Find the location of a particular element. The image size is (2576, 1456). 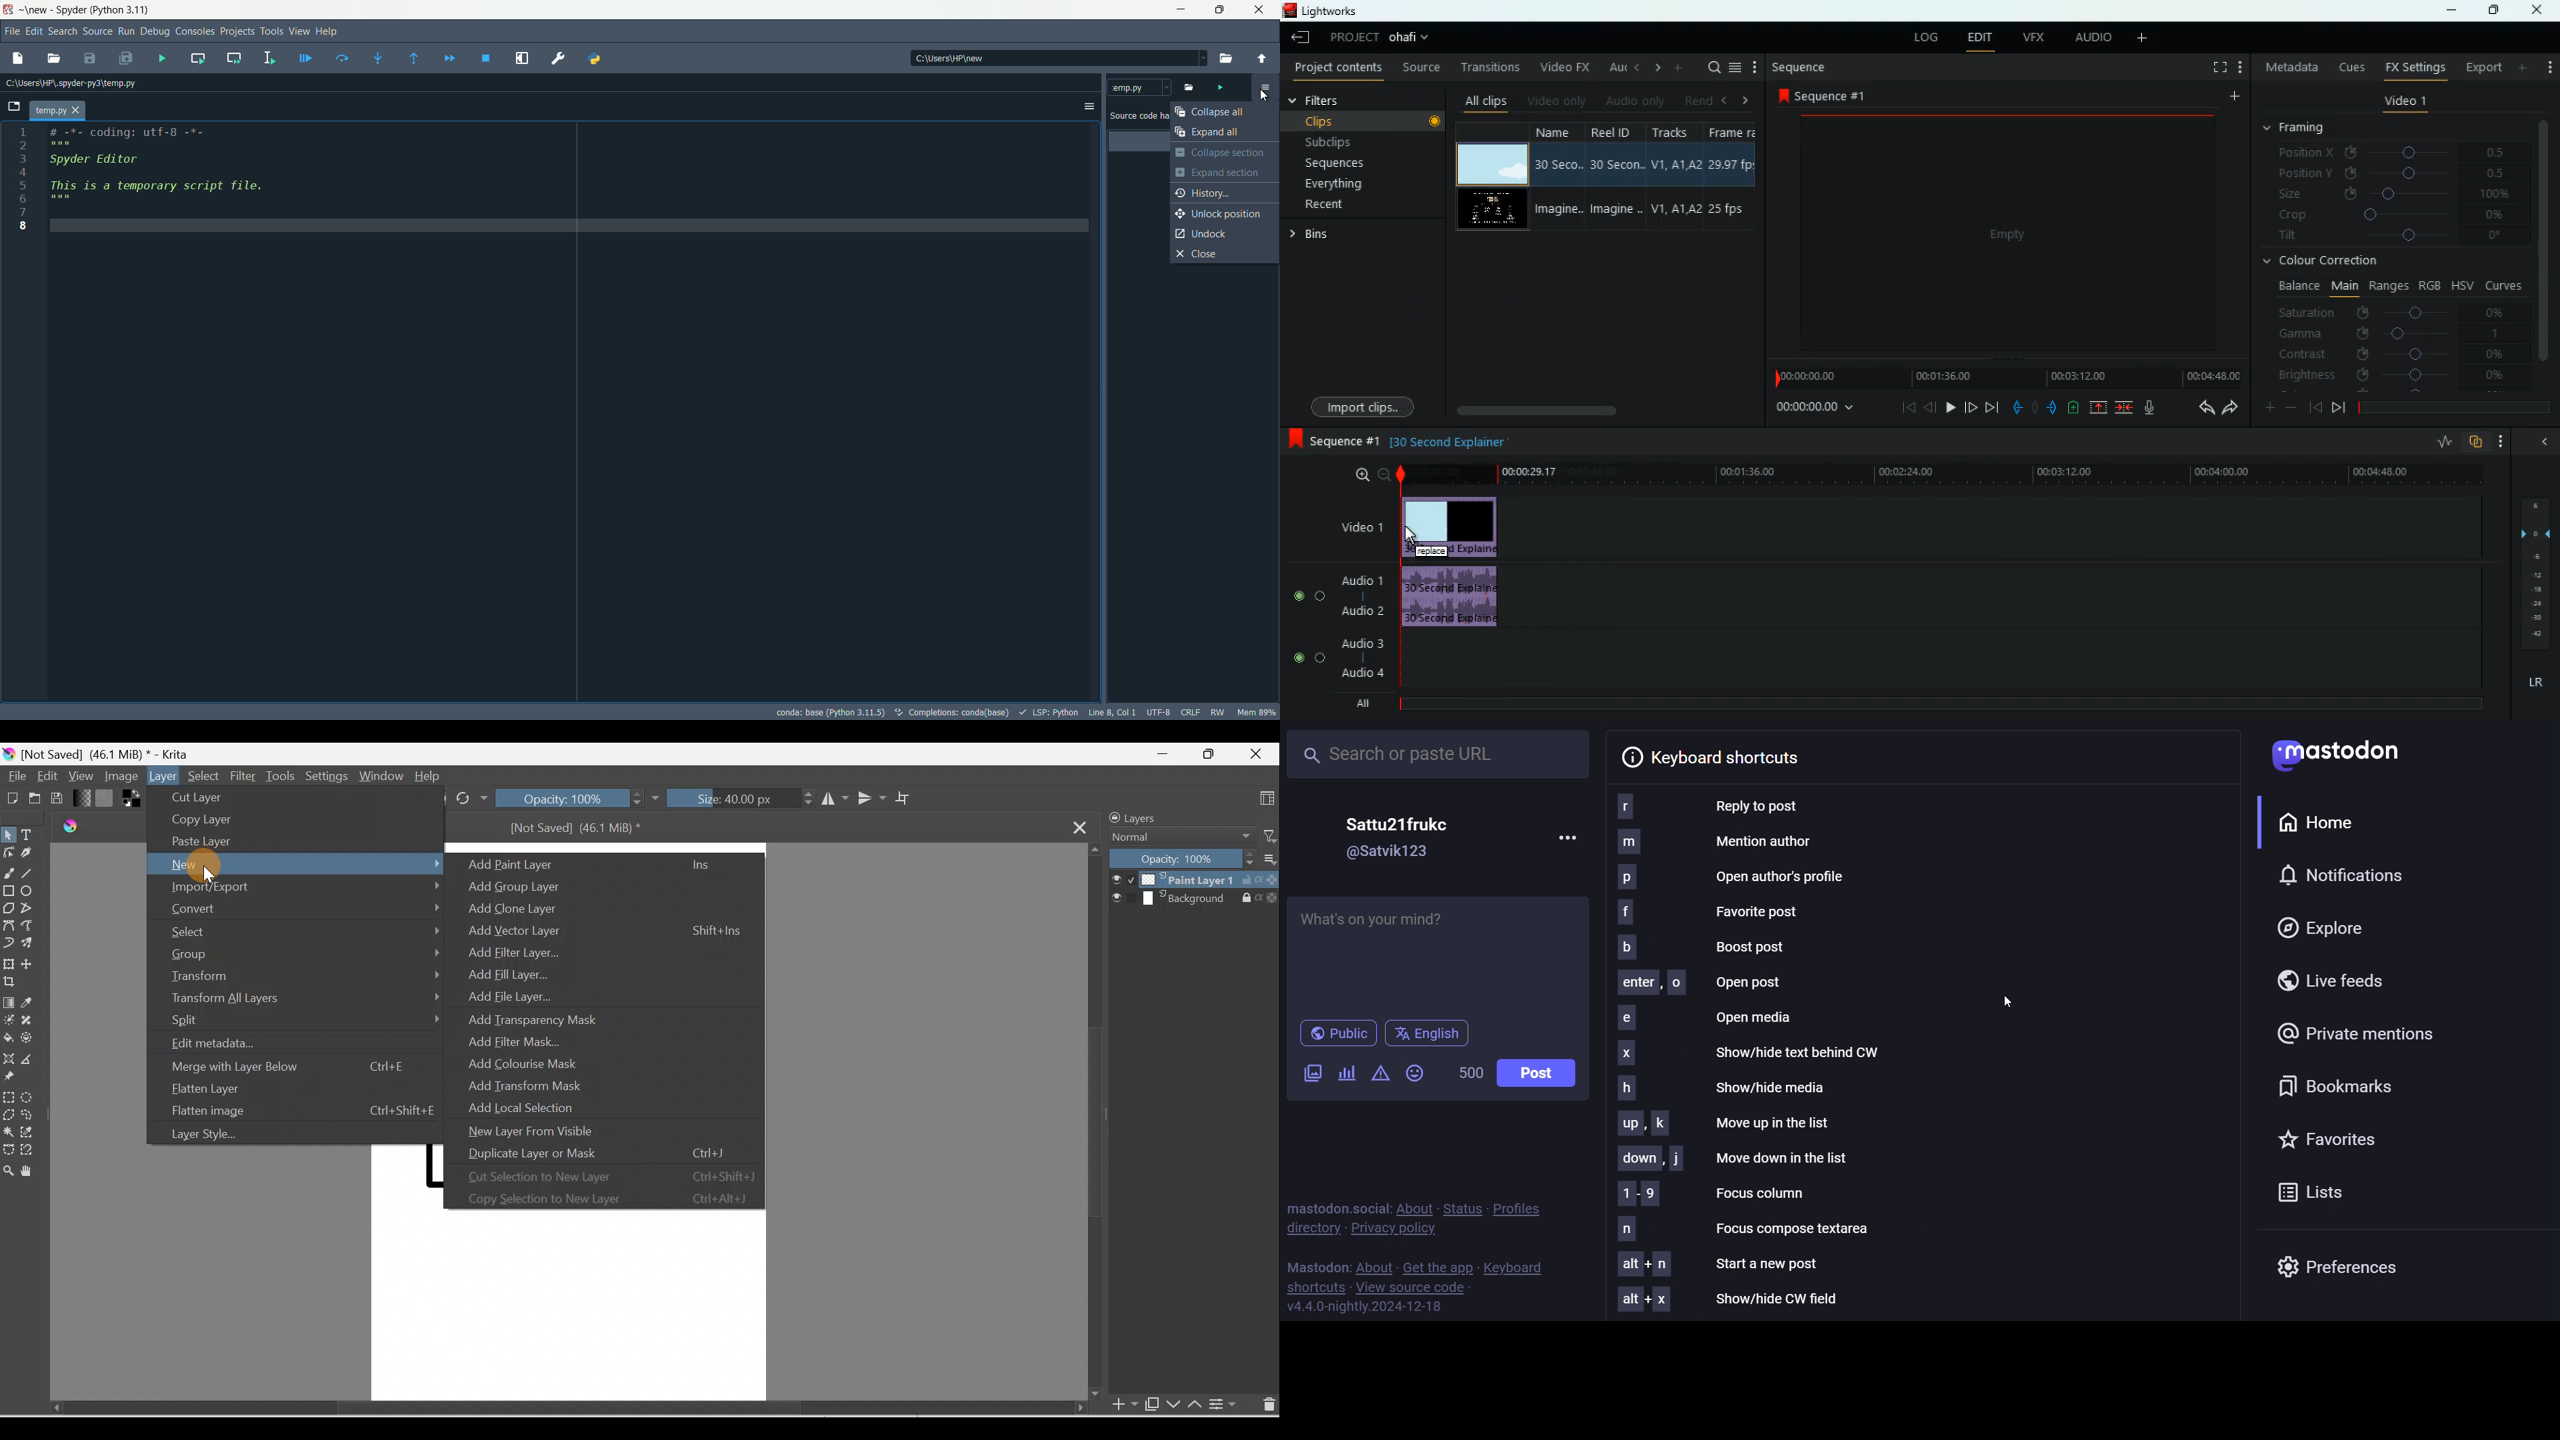

move up in the list is located at coordinates (1727, 1122).